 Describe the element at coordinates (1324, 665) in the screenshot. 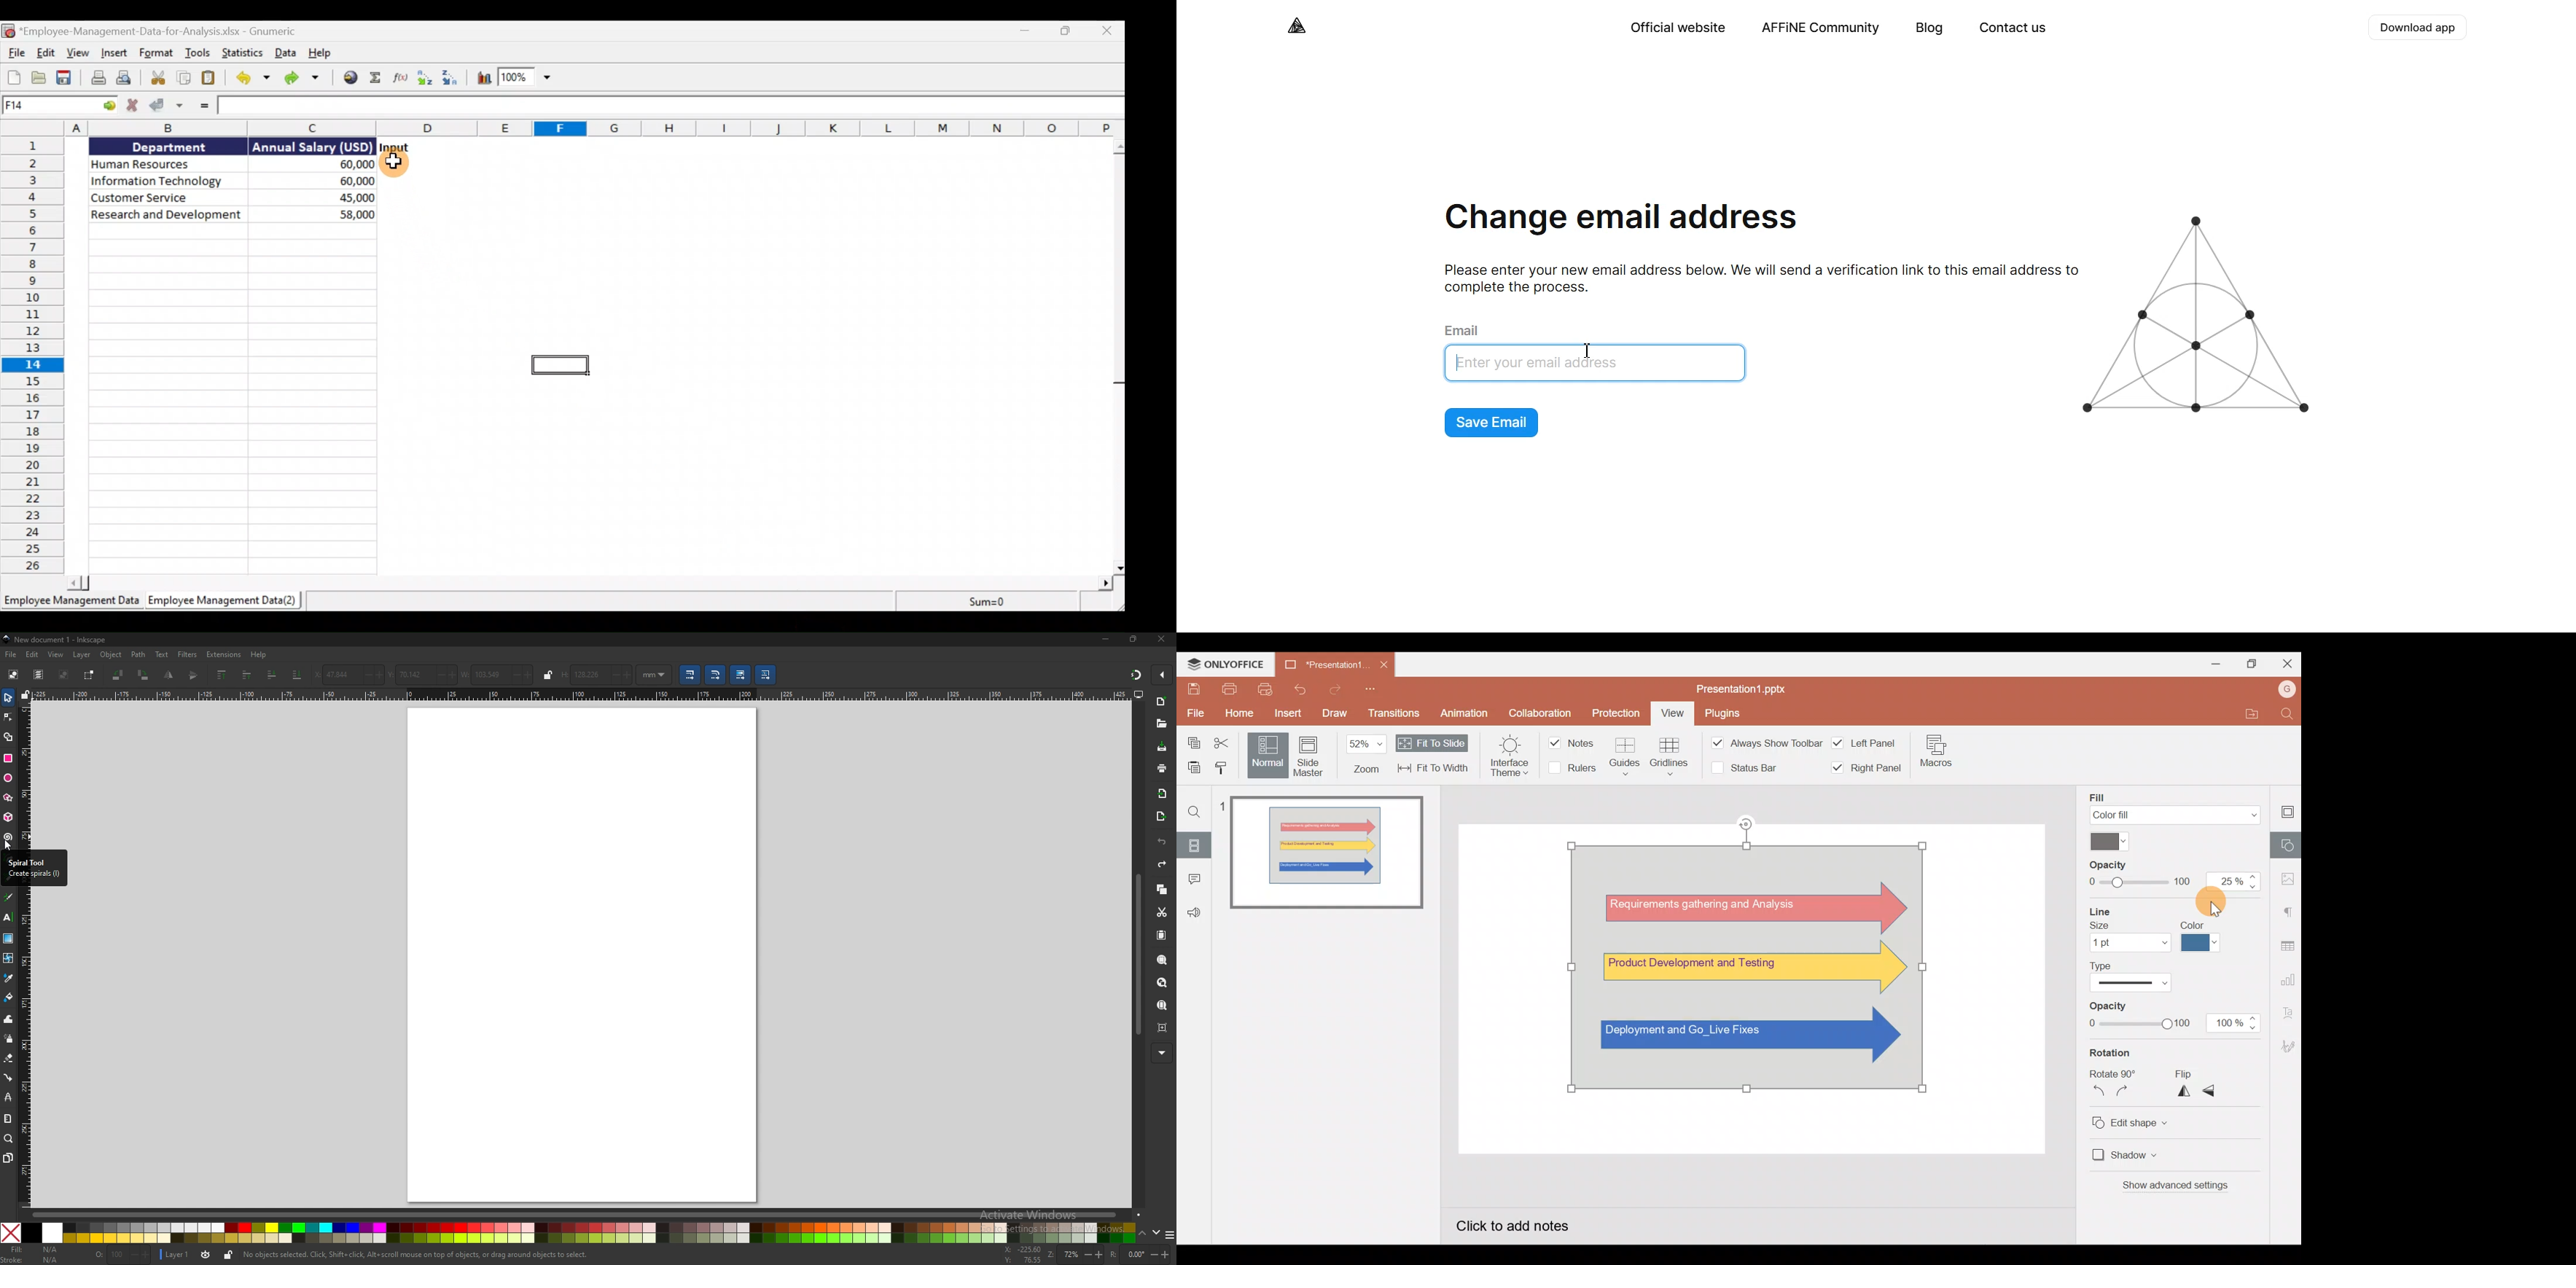

I see `Presentation1.` at that location.